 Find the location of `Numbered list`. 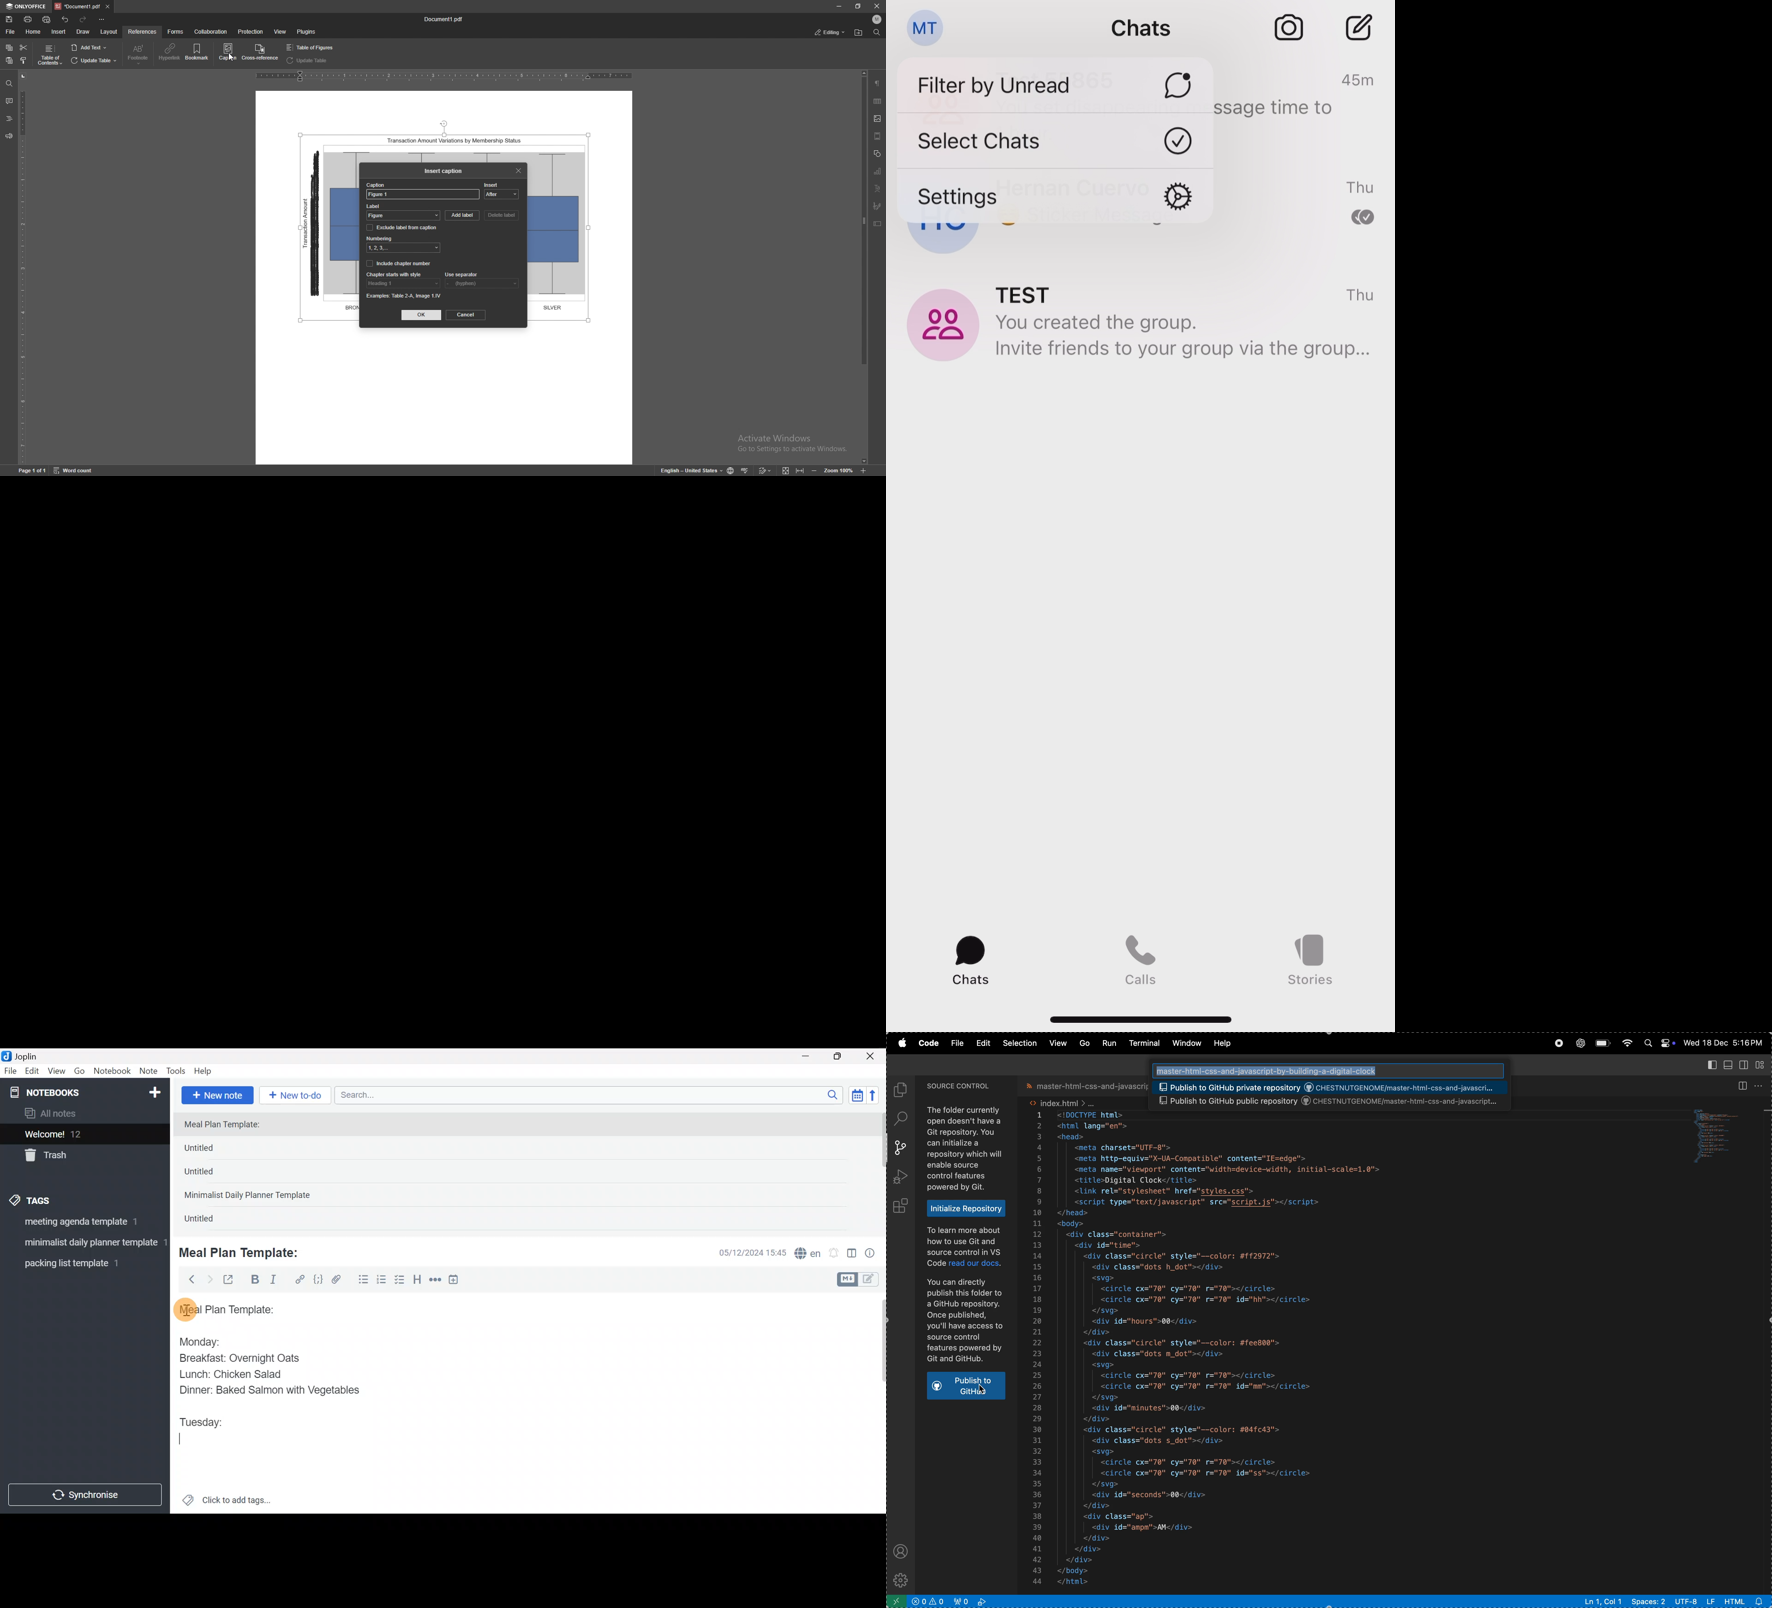

Numbered list is located at coordinates (382, 1282).